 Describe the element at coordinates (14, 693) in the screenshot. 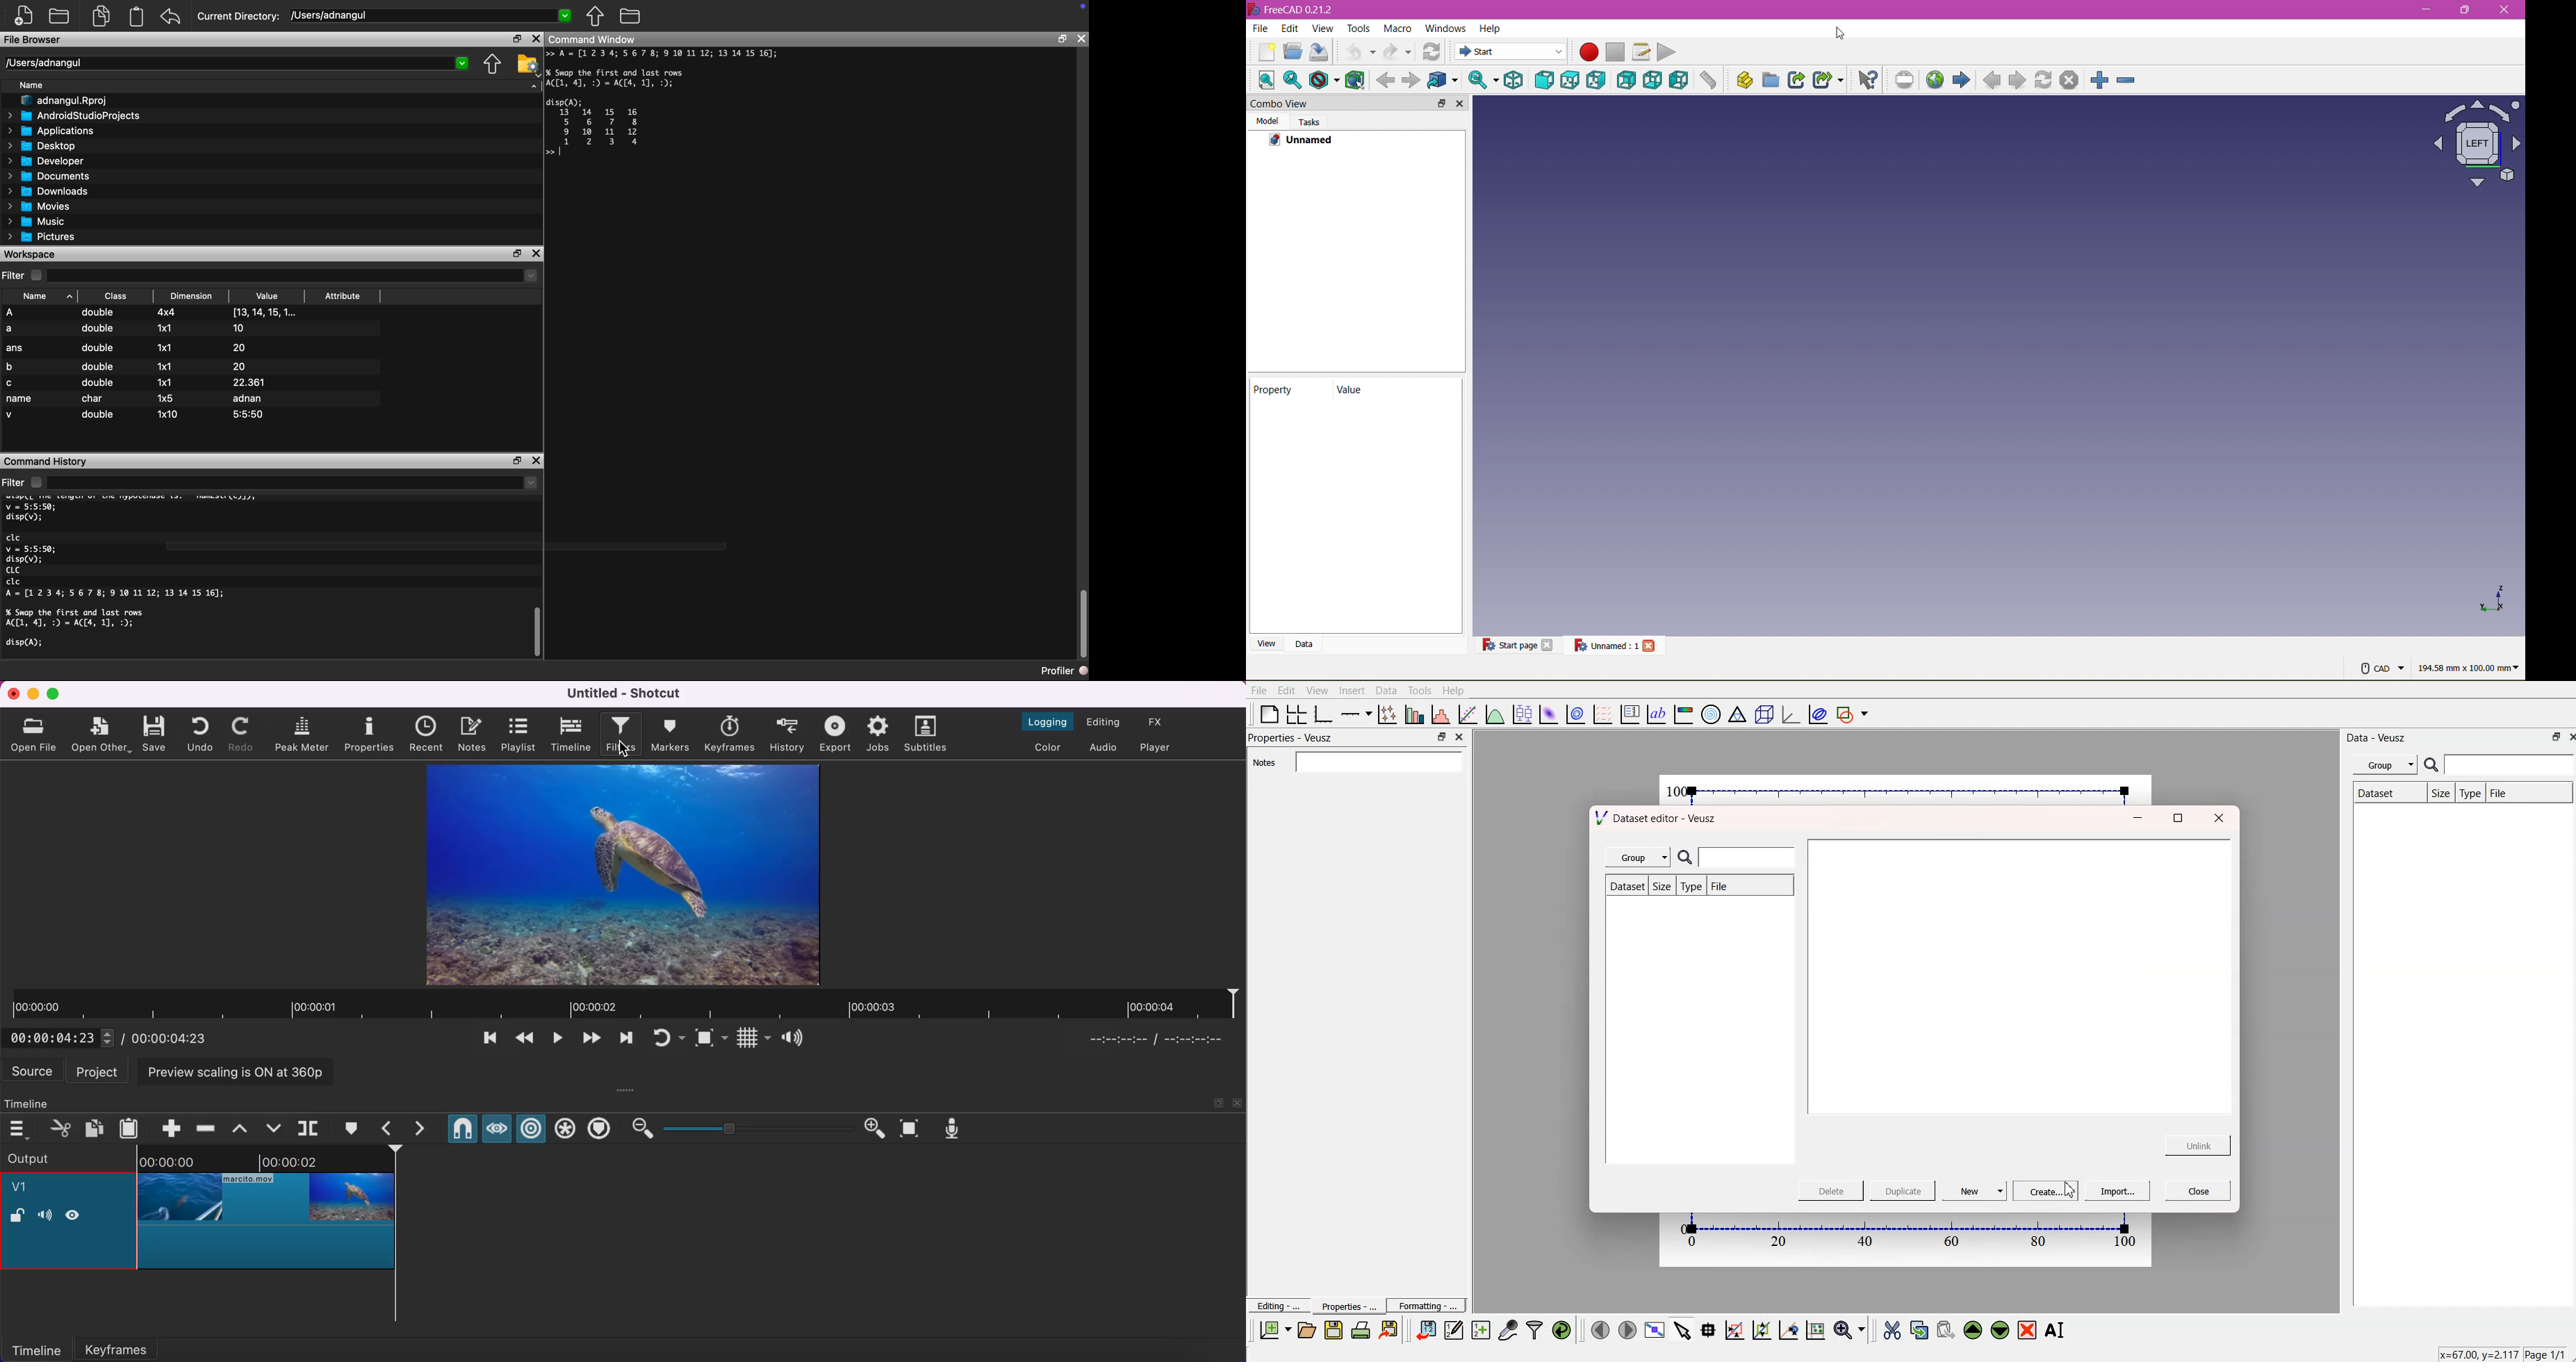

I see `close` at that location.